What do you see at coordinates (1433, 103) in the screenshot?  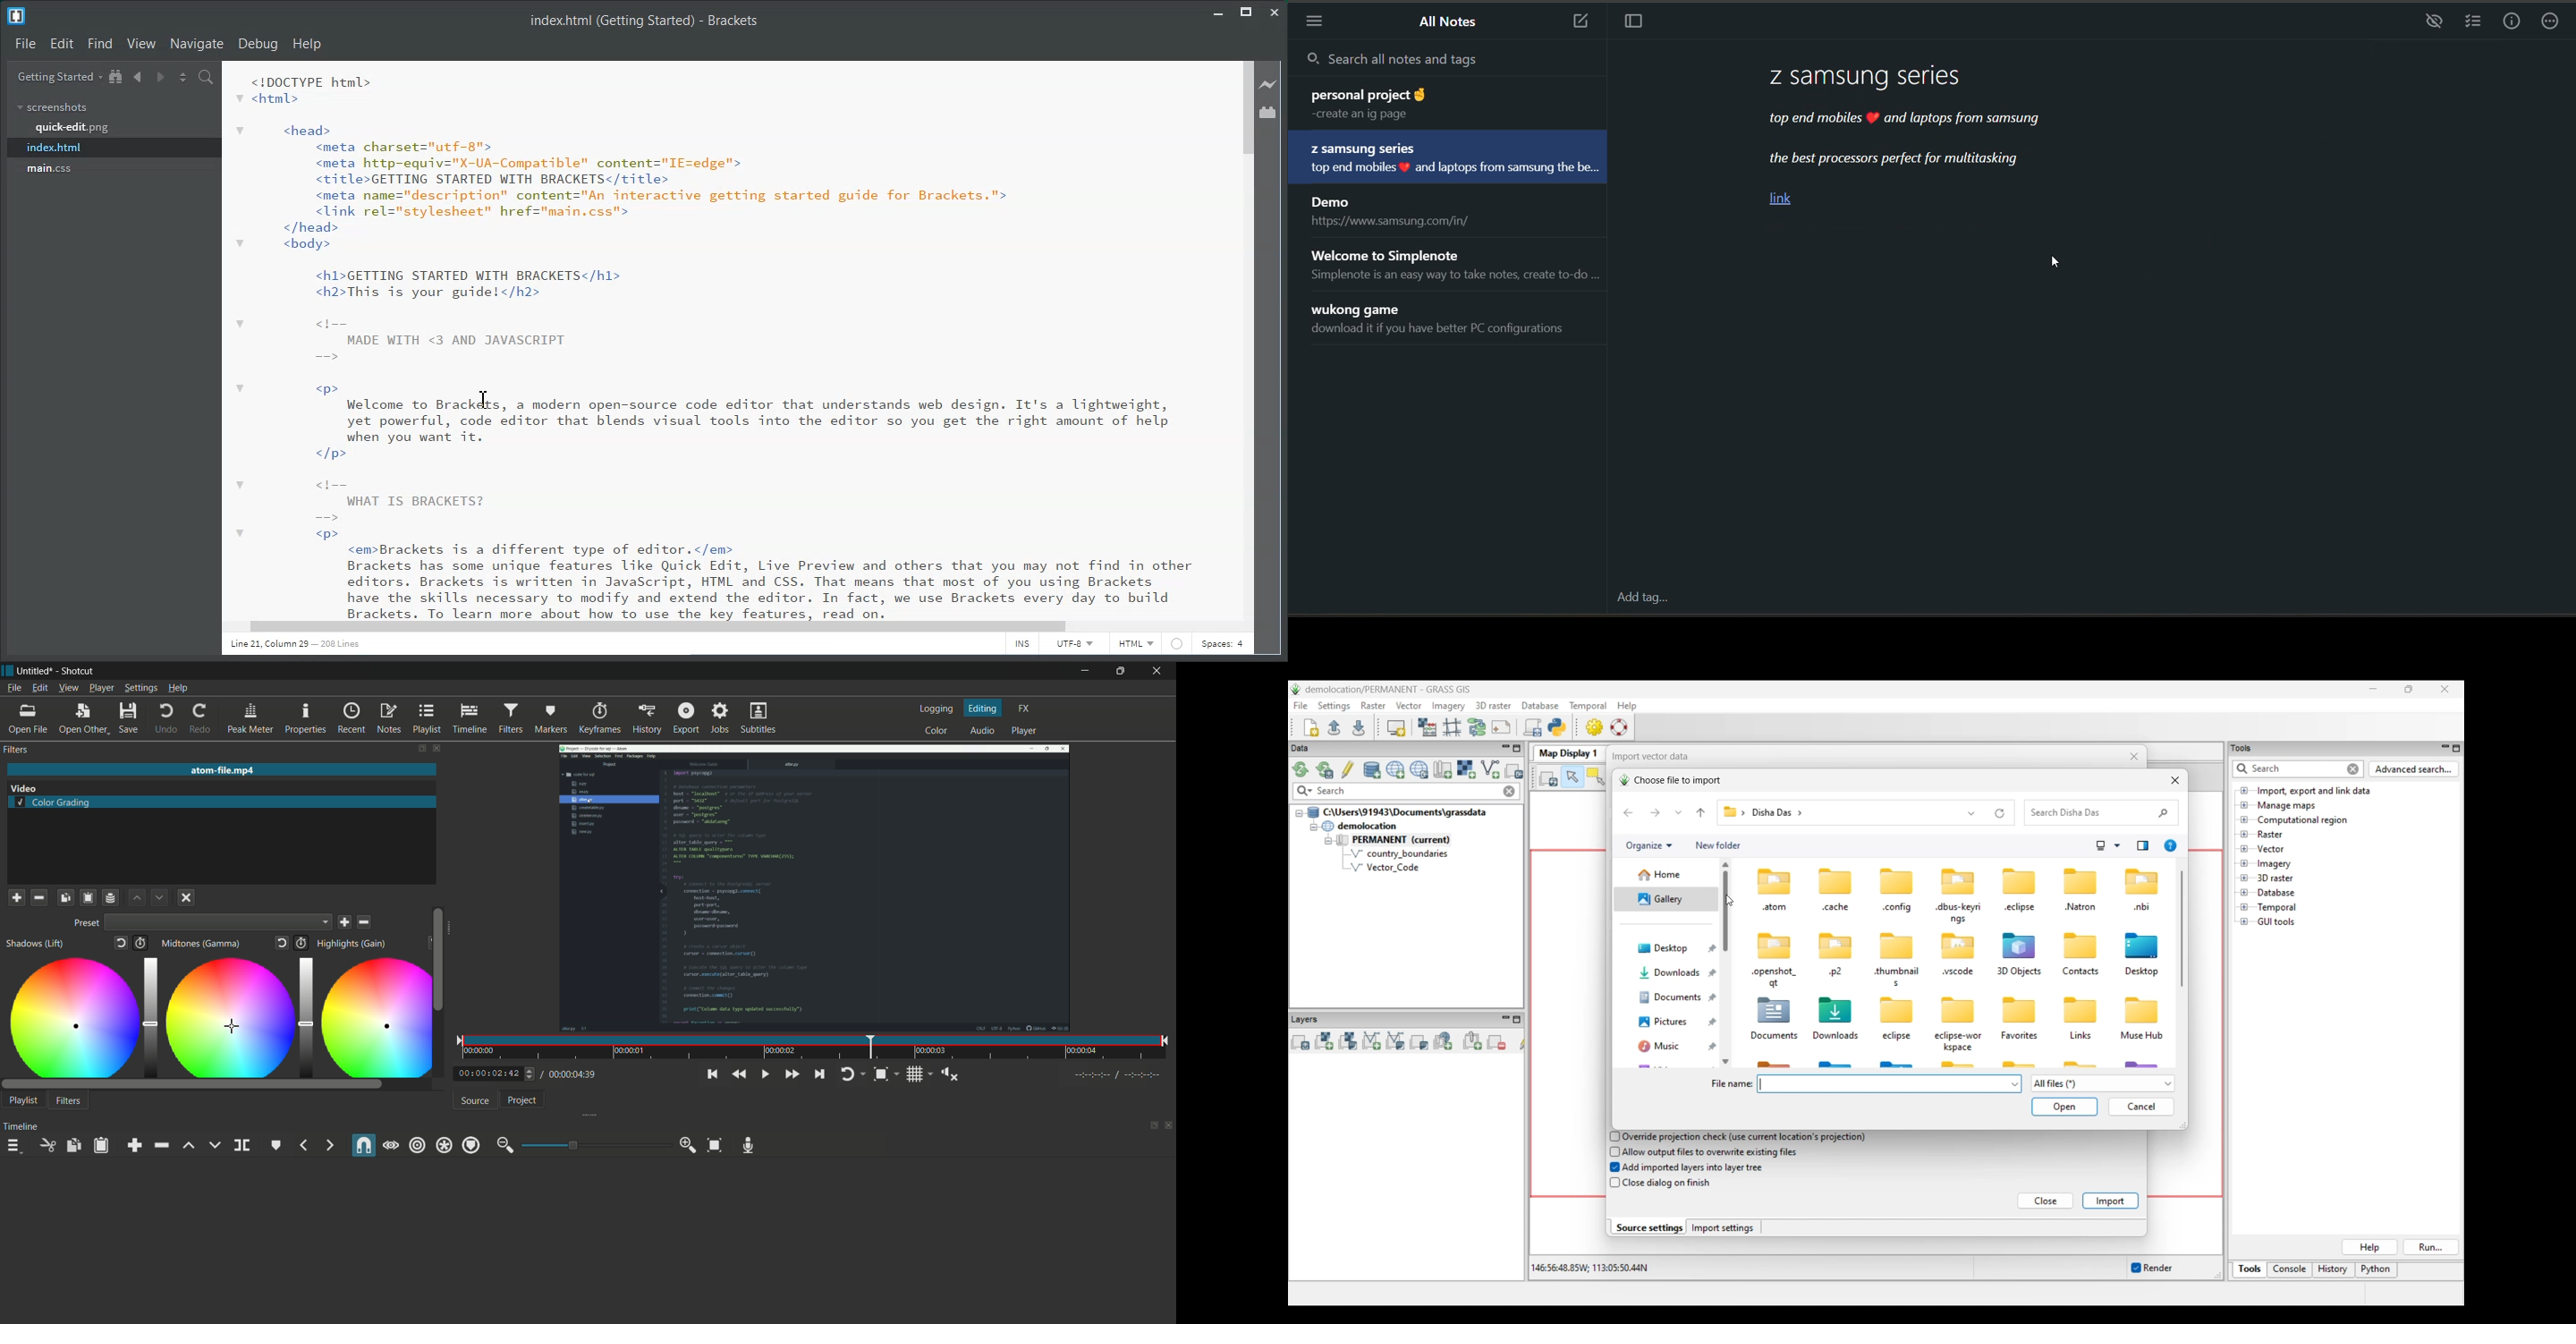 I see `note title and preview` at bounding box center [1433, 103].